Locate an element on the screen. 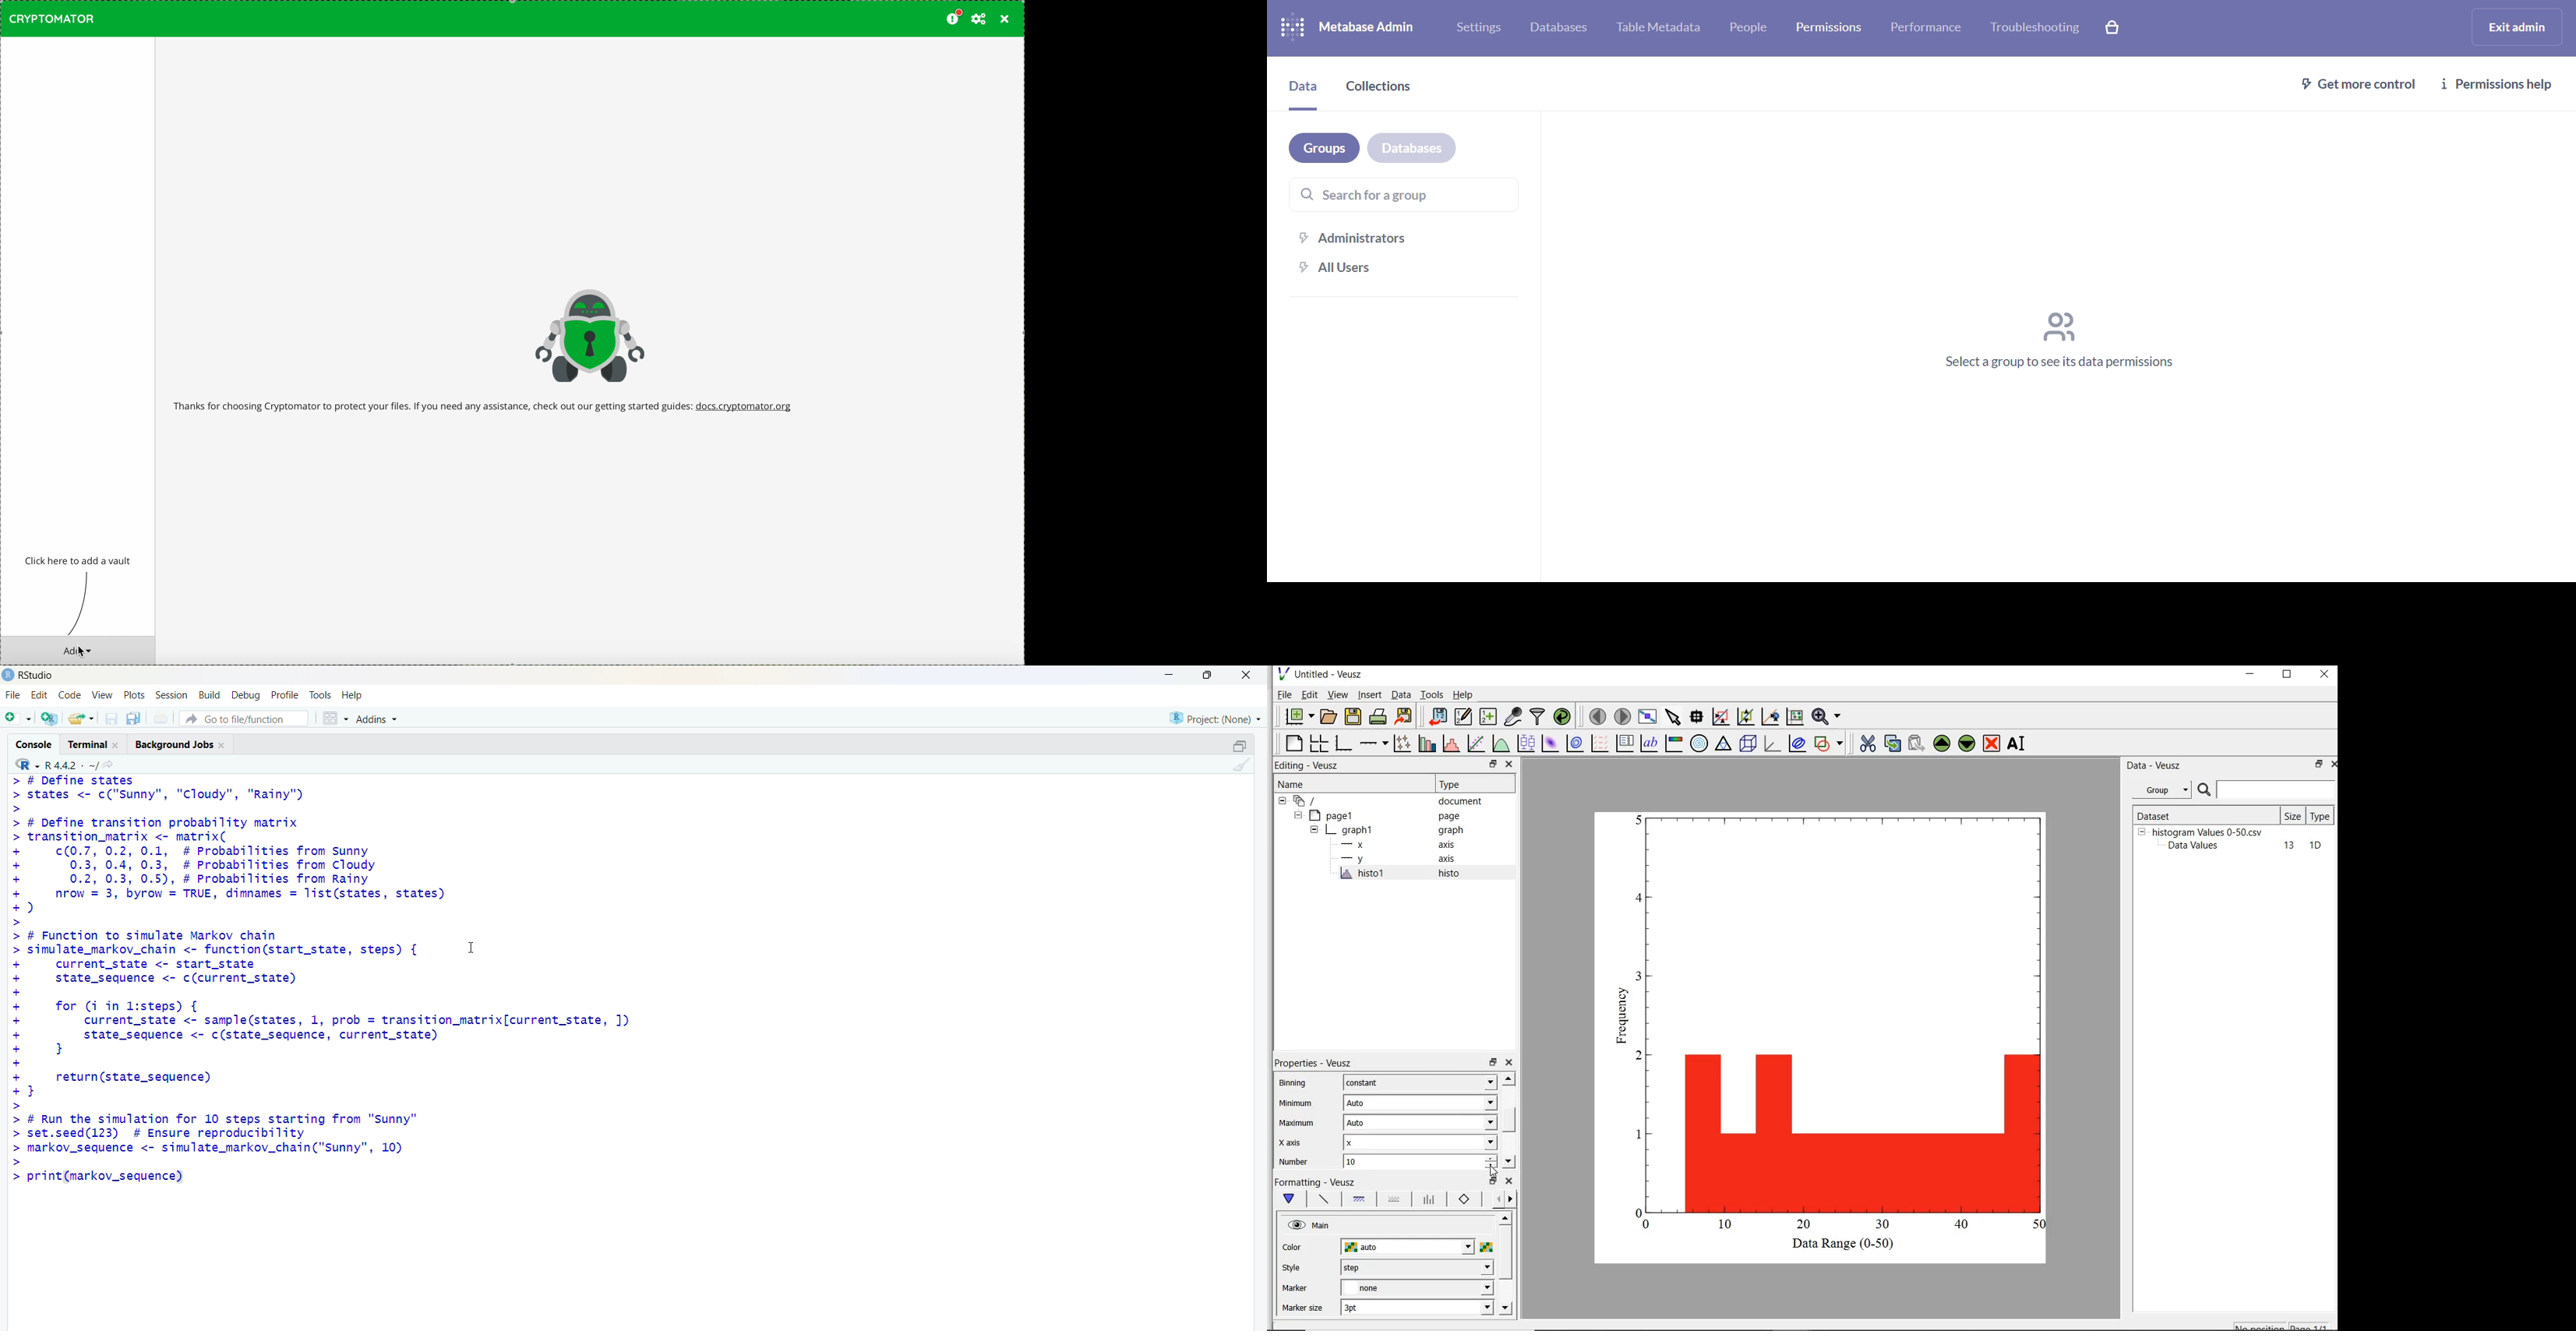 The height and width of the screenshot is (1344, 2576). addins is located at coordinates (380, 719).